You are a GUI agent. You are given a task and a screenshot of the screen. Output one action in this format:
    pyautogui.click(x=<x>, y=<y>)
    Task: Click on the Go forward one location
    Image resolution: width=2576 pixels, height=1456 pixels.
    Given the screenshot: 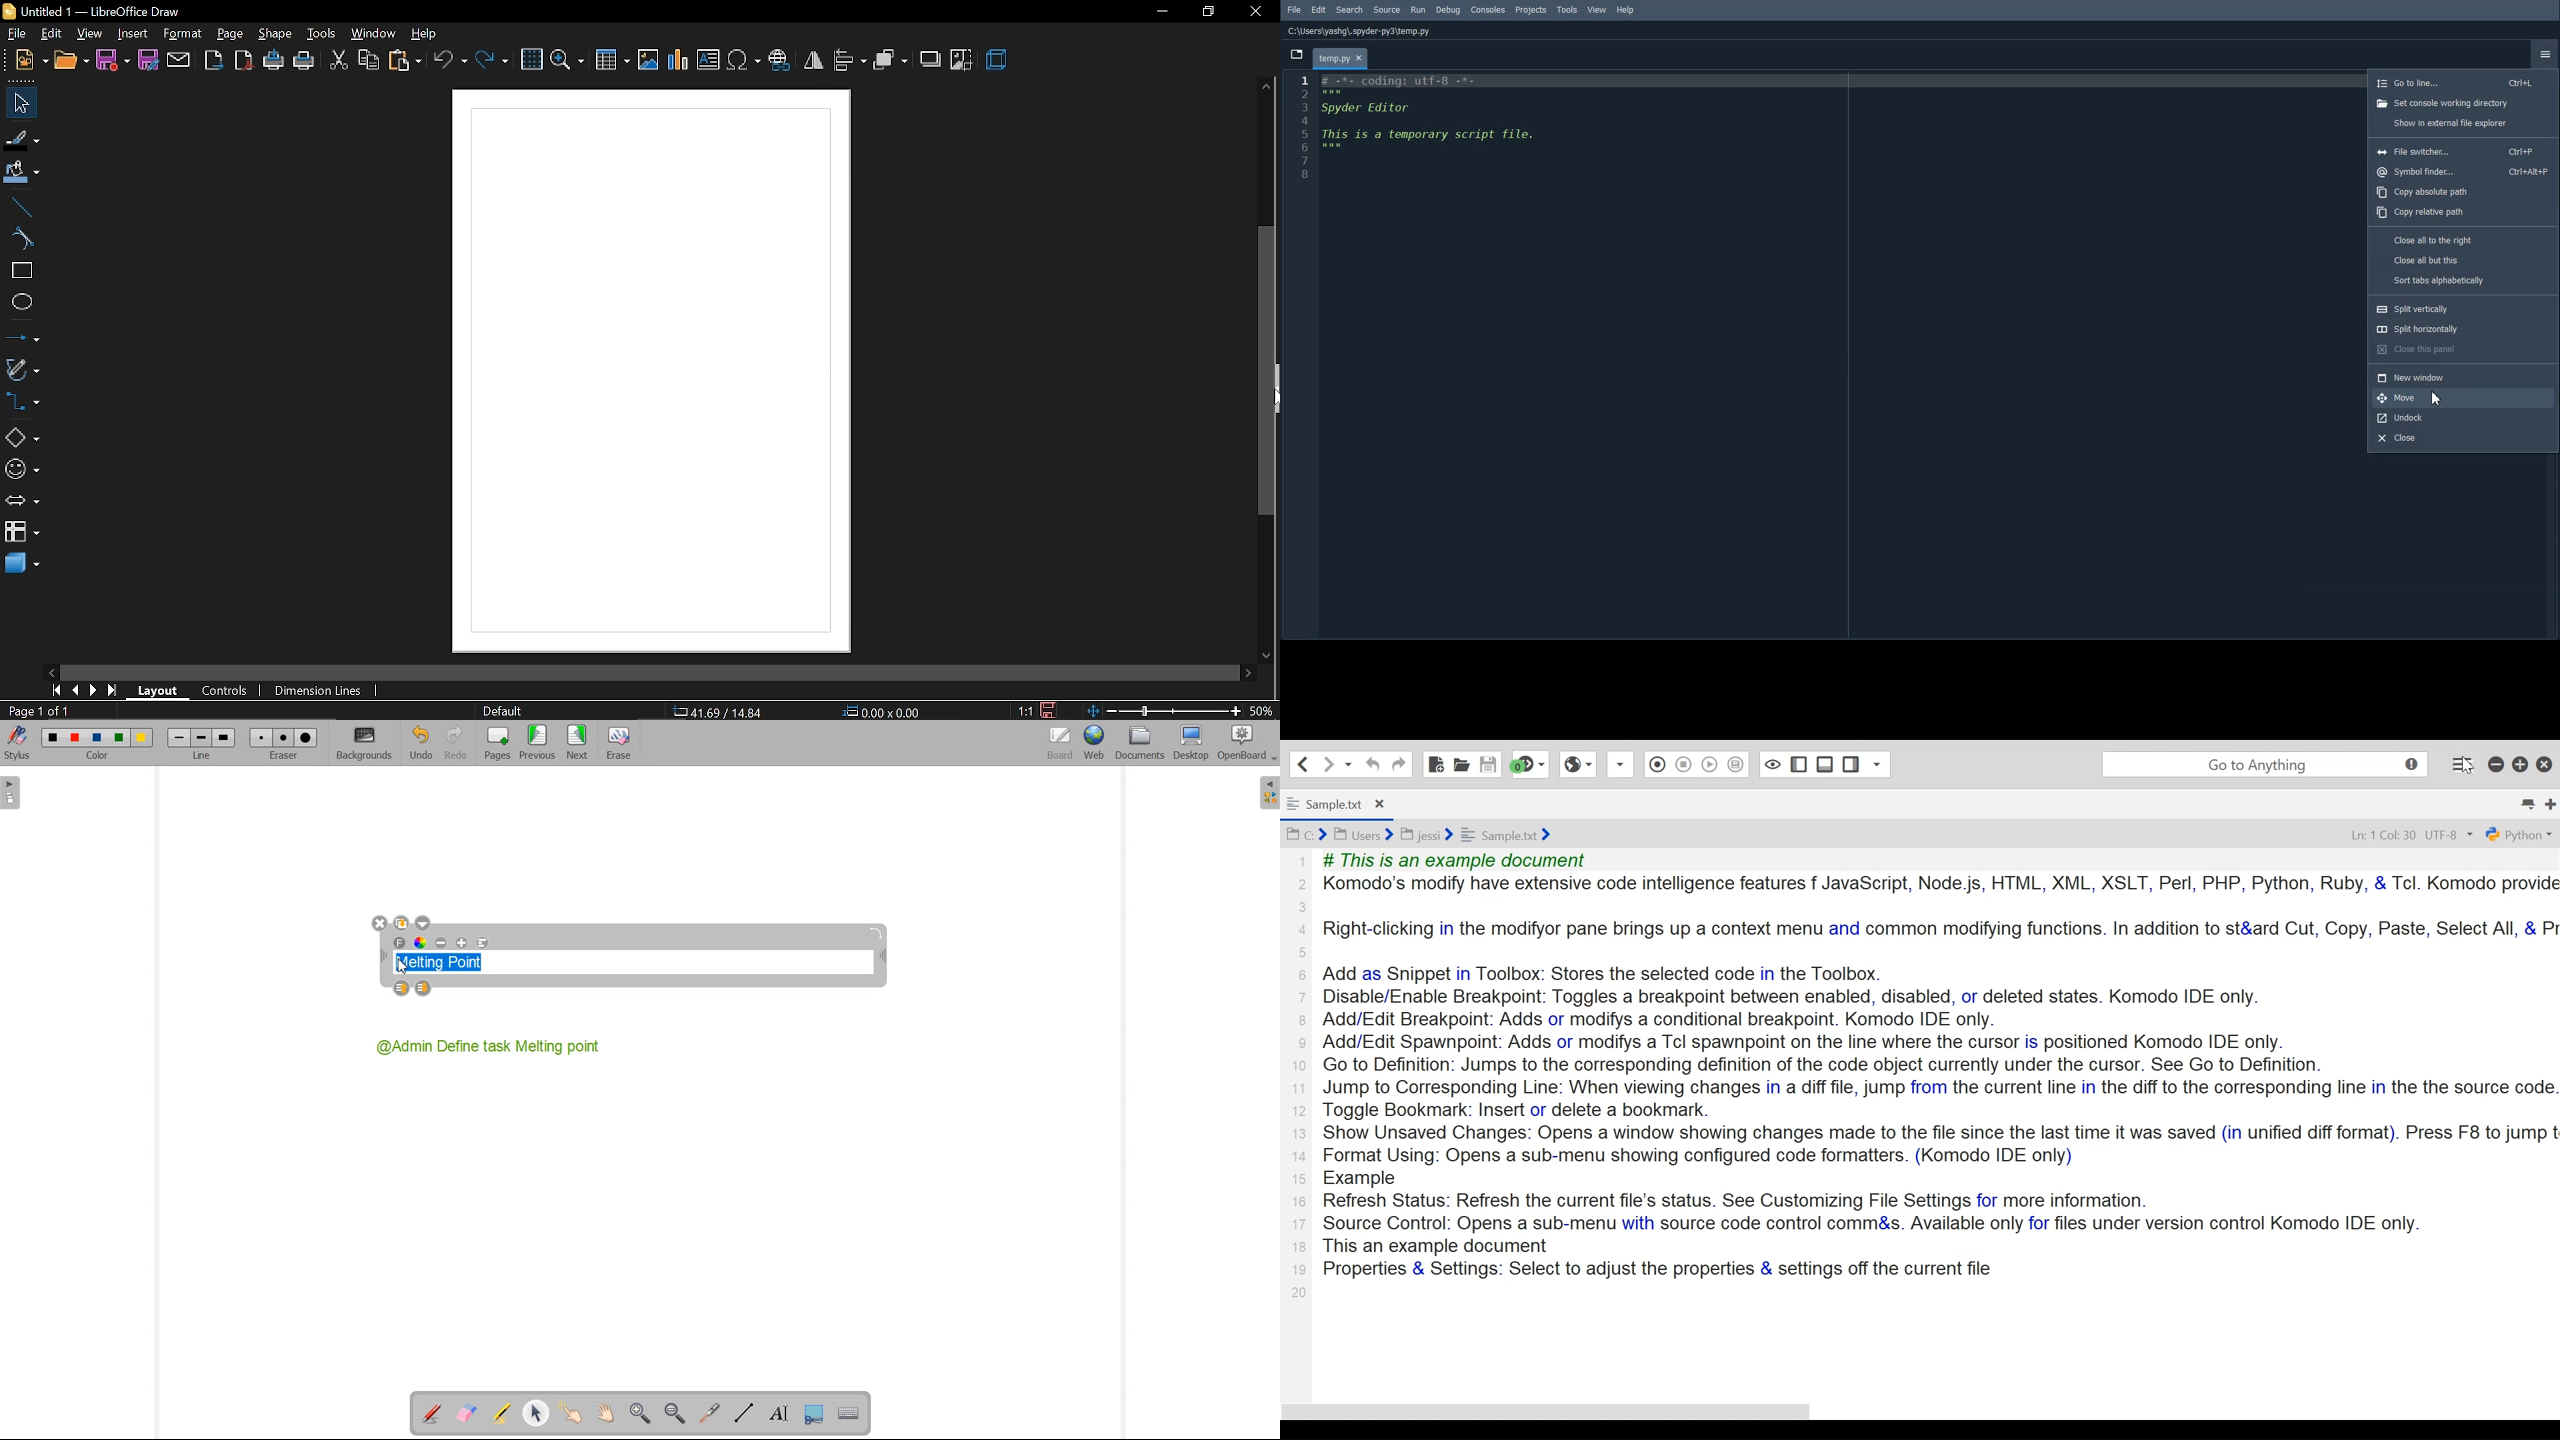 What is the action you would take?
    pyautogui.click(x=1327, y=763)
    